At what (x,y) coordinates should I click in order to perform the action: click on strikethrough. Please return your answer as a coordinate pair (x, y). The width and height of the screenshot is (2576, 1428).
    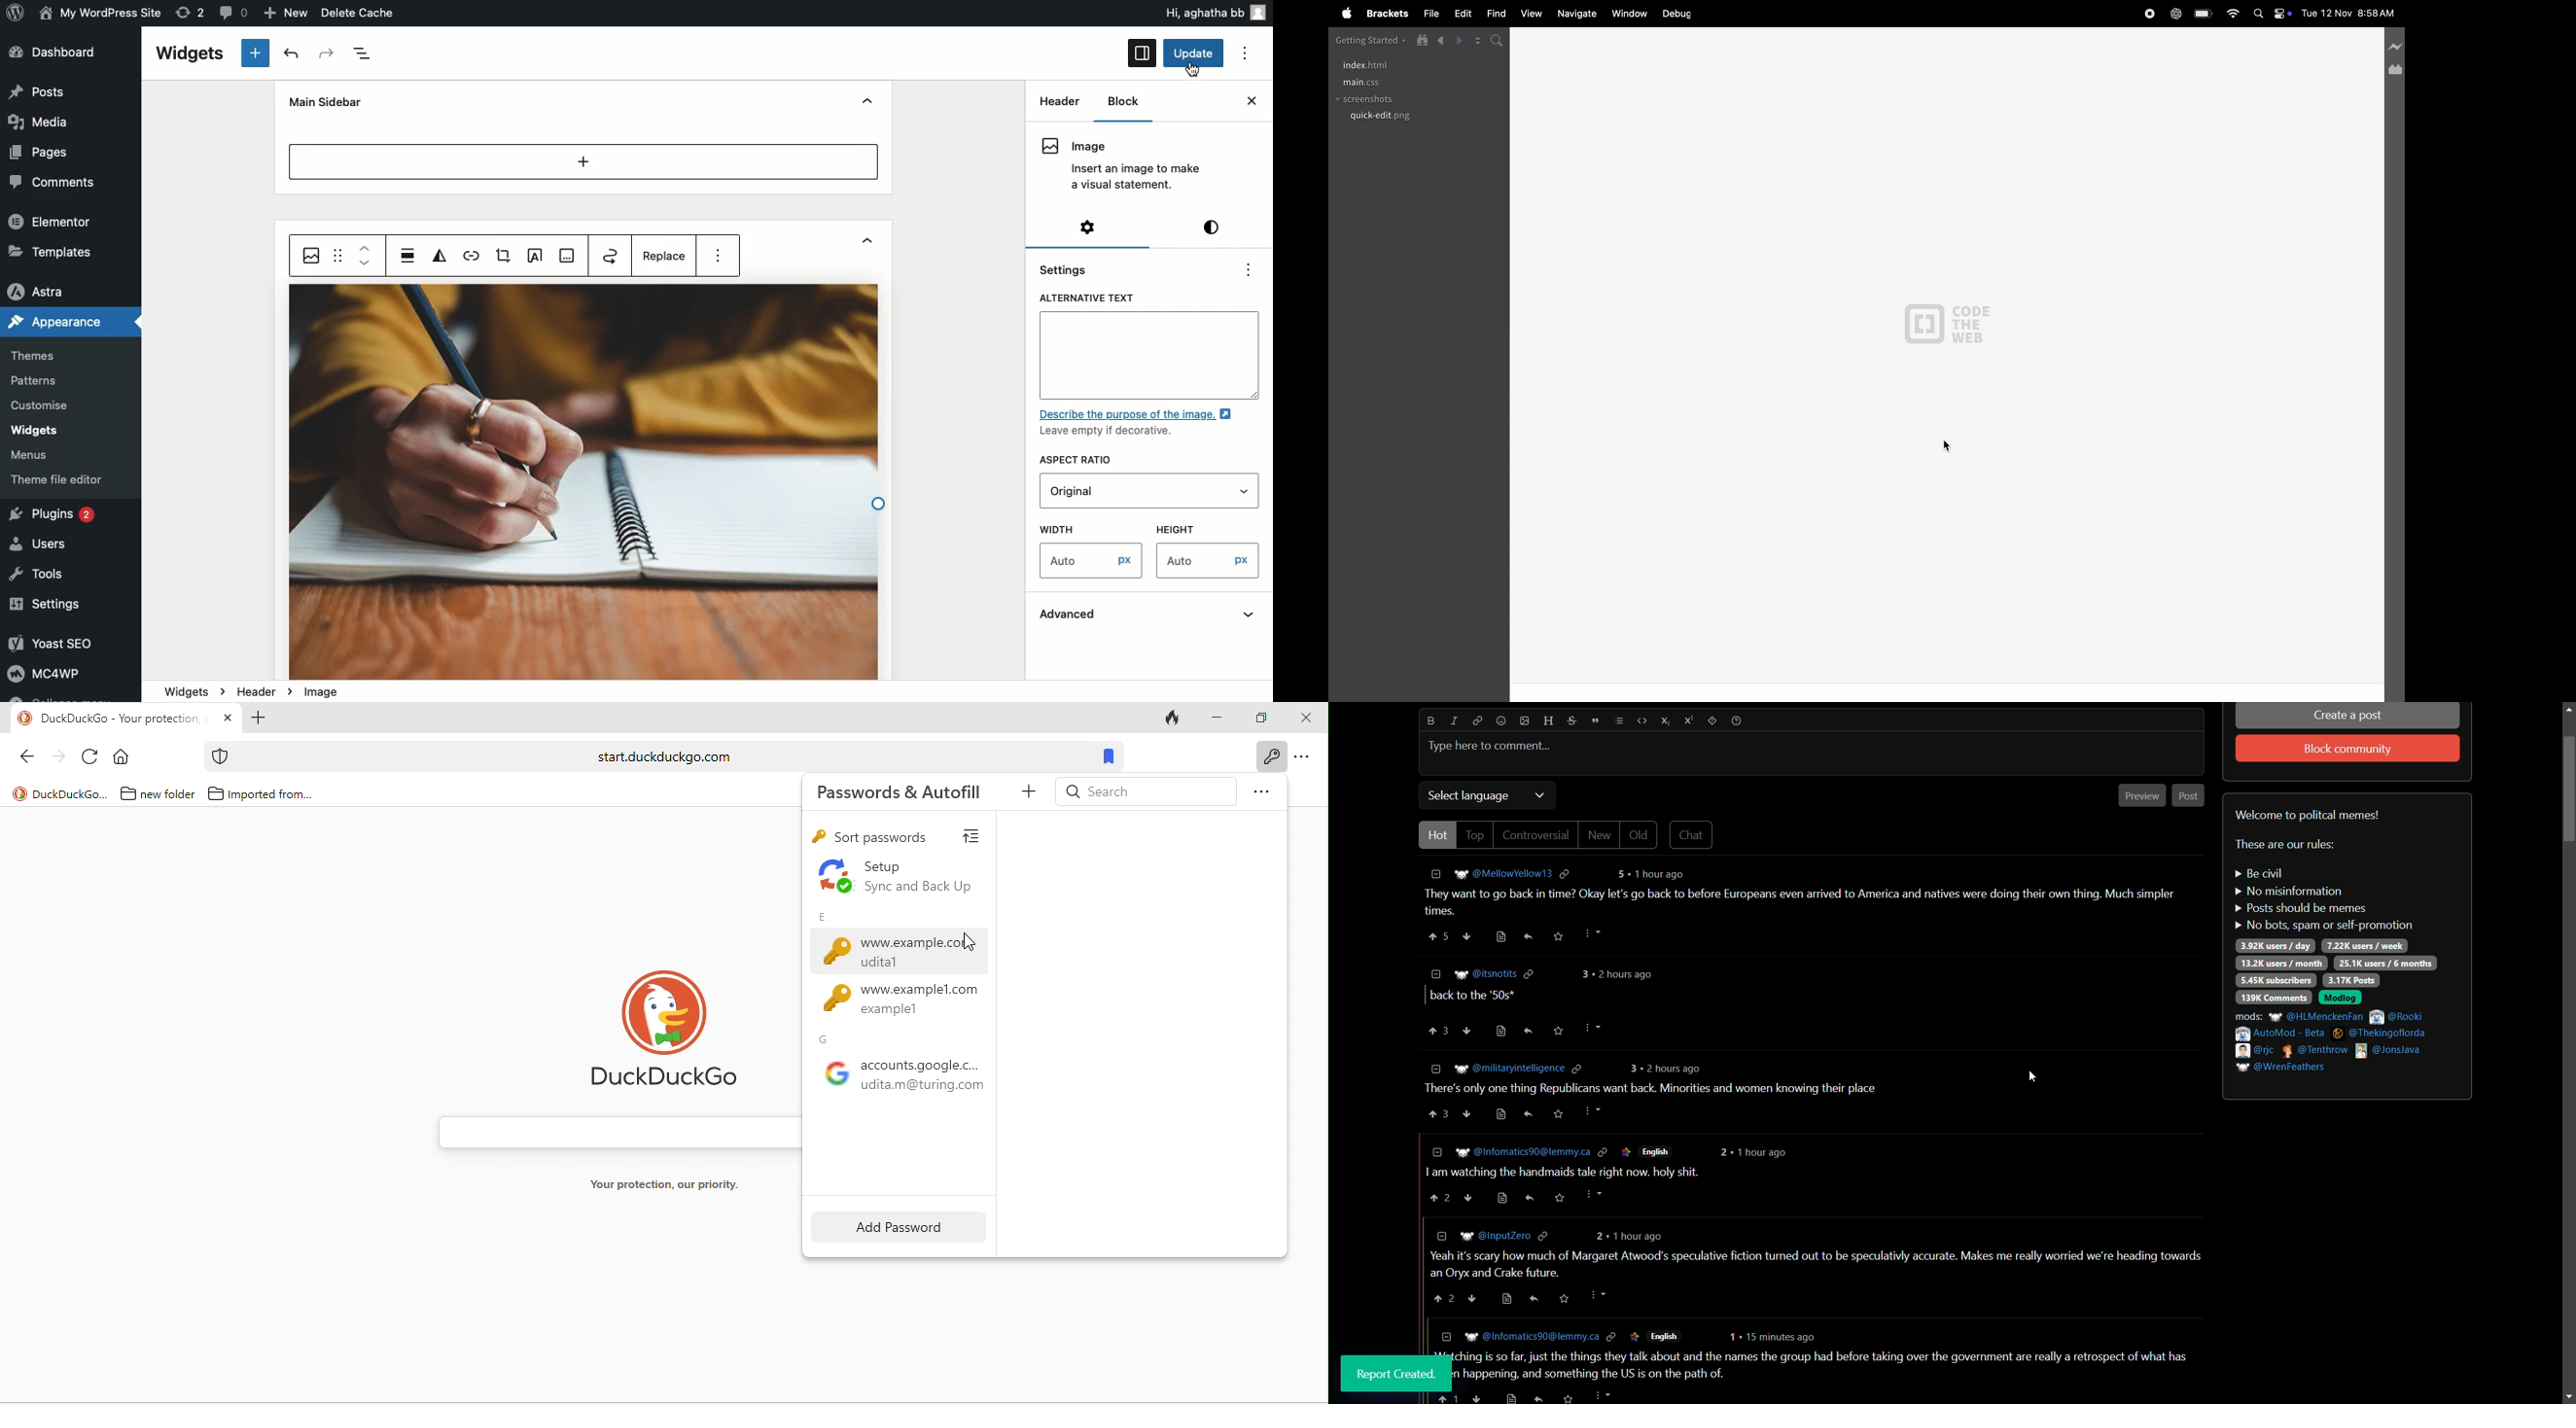
    Looking at the image, I should click on (1570, 722).